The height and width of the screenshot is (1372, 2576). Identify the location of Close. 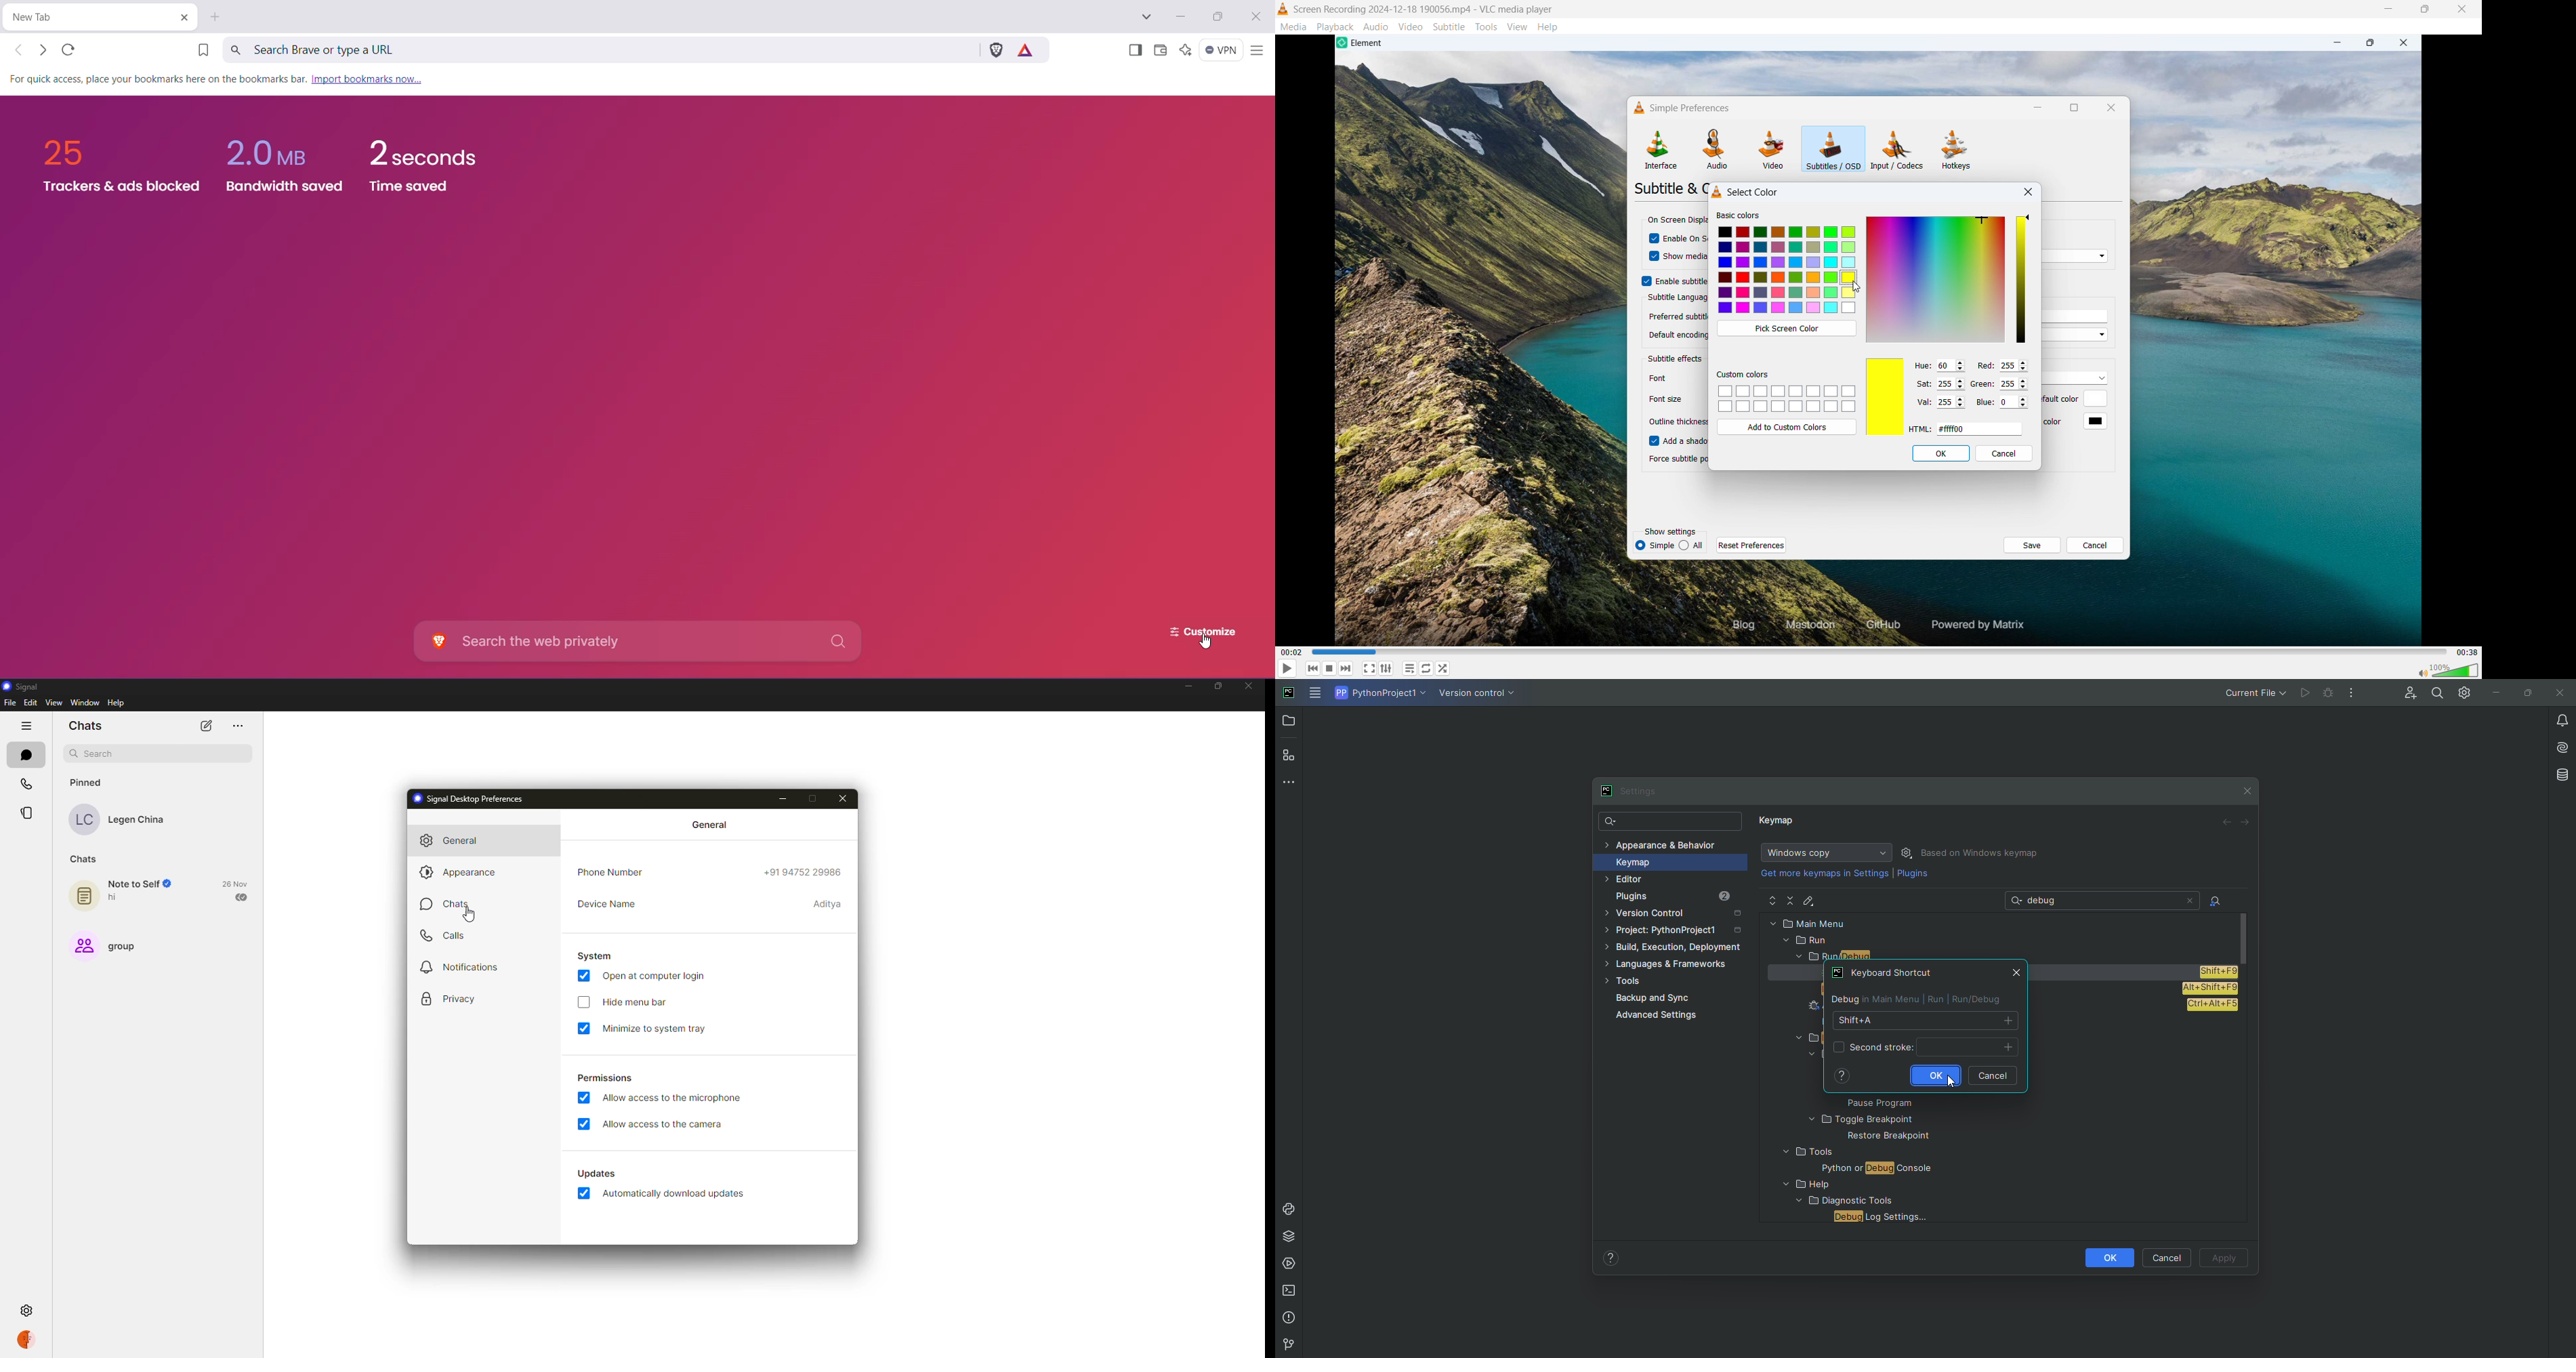
(2558, 693).